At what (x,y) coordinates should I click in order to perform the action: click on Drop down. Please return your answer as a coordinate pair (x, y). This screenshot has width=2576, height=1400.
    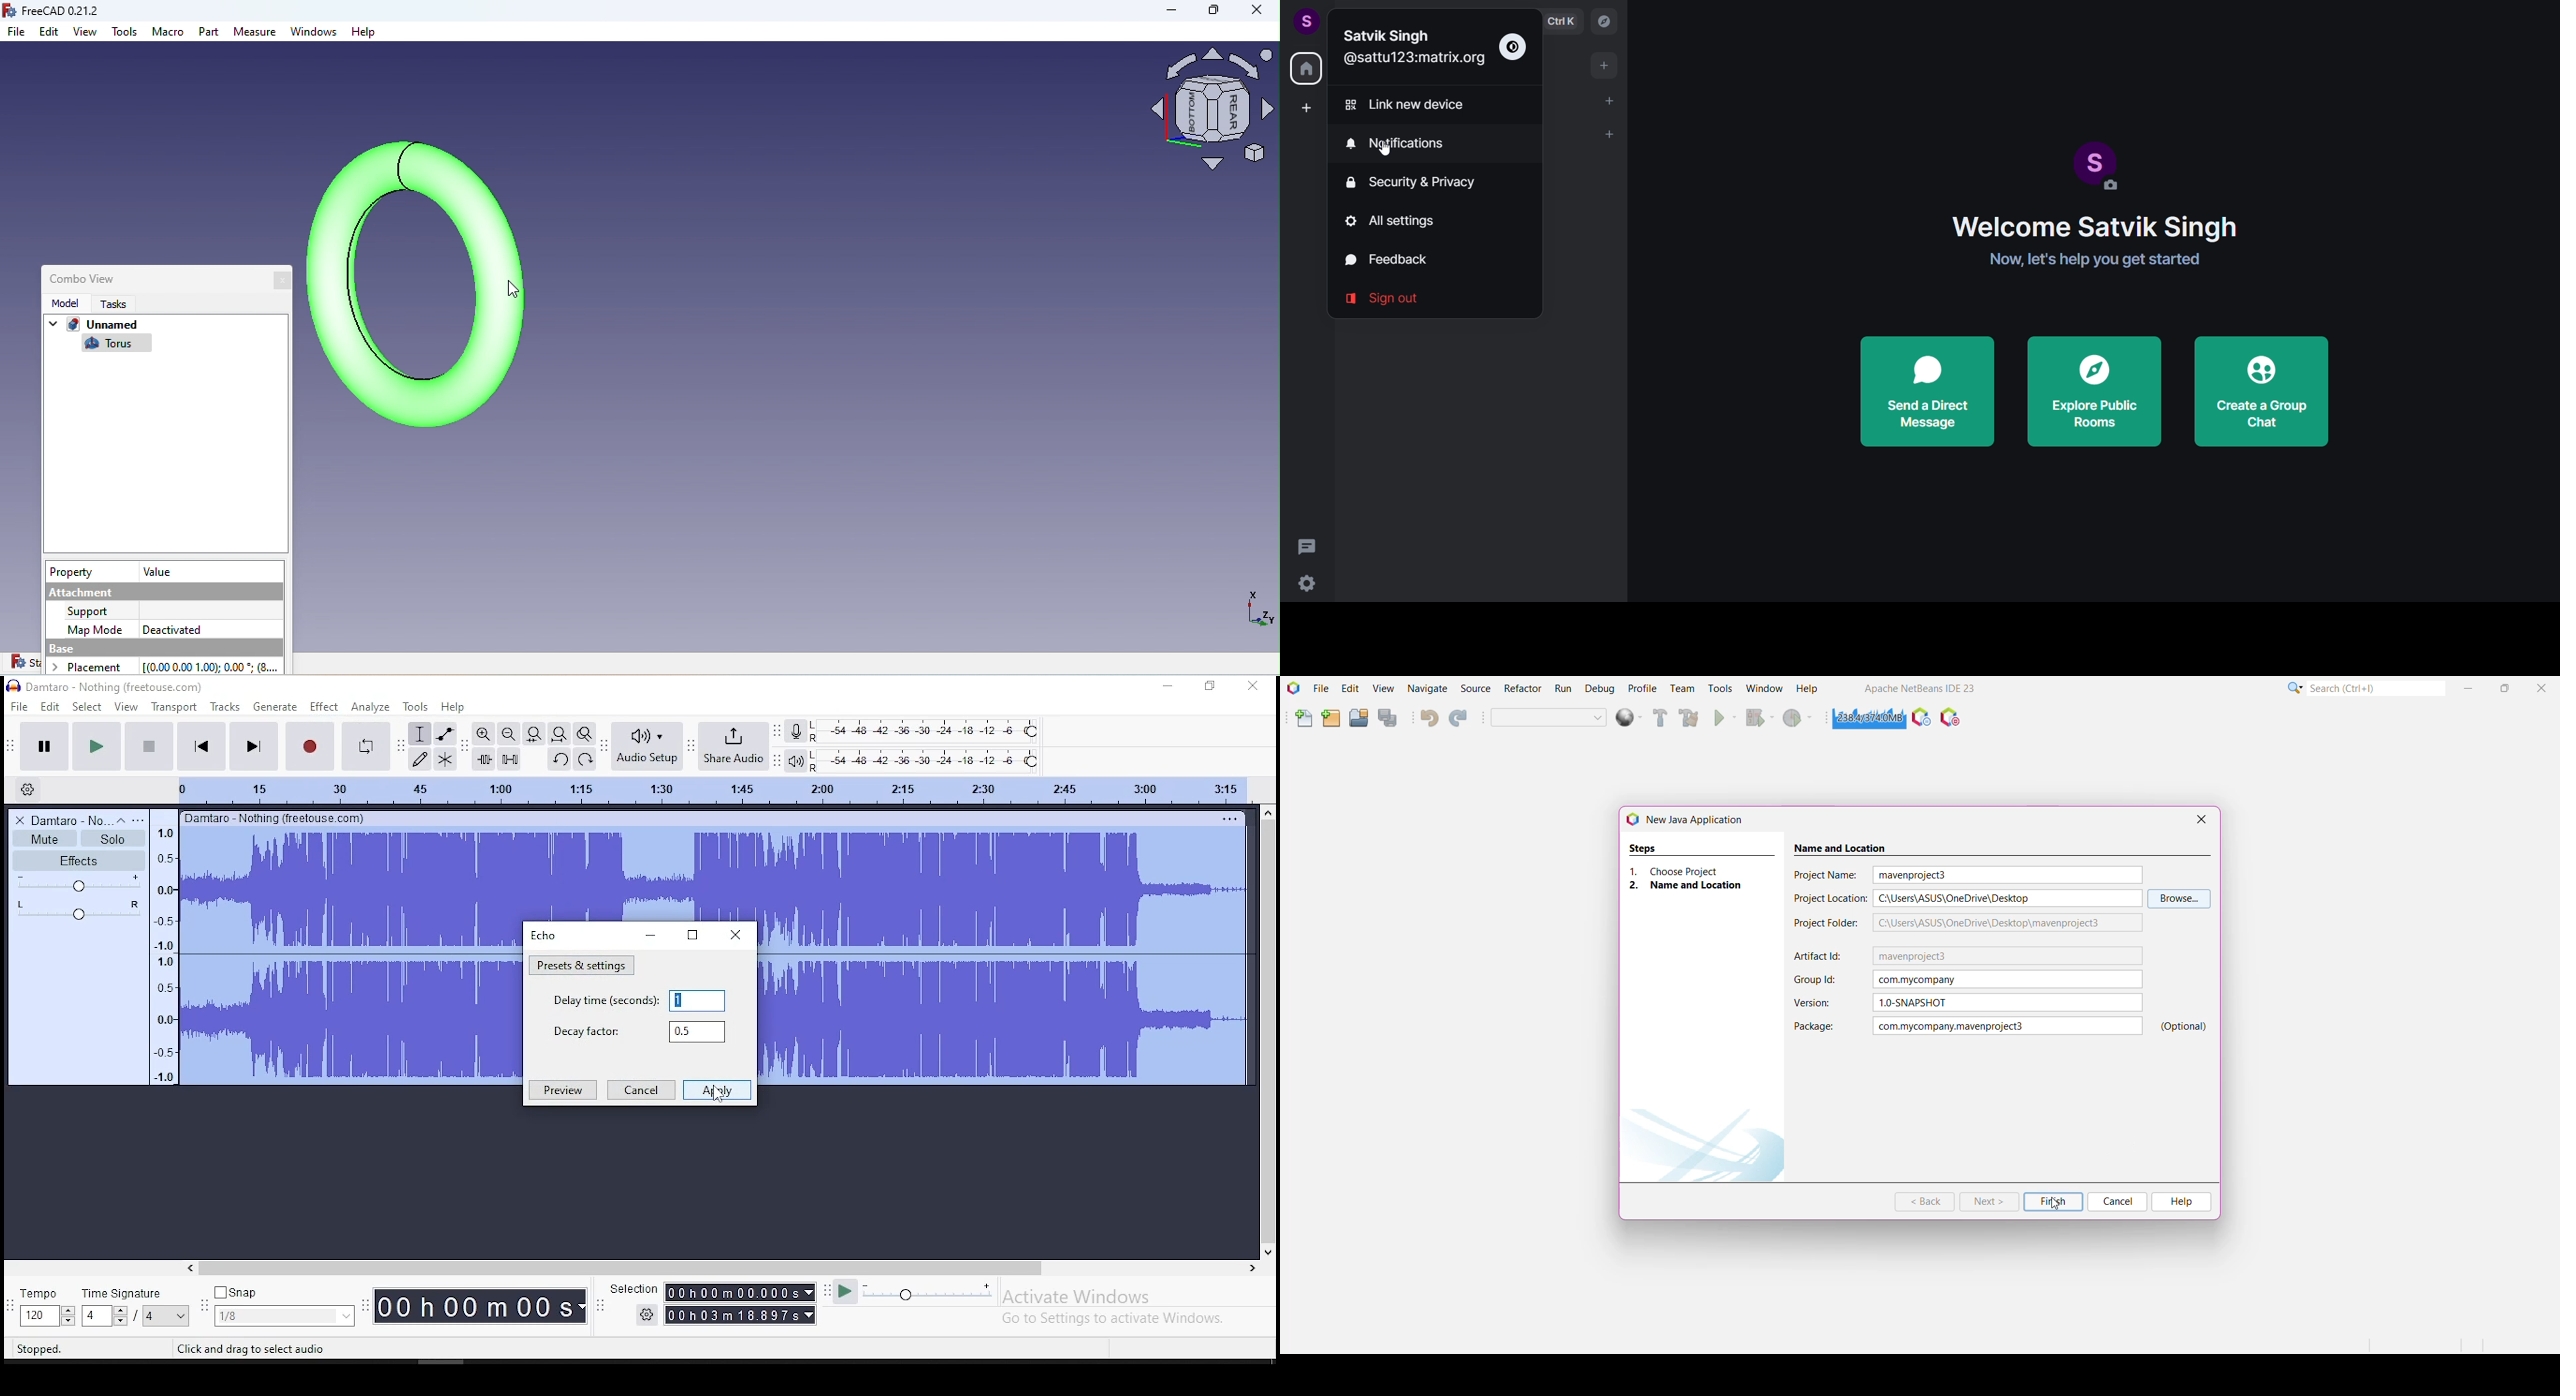
    Looking at the image, I should click on (809, 1315).